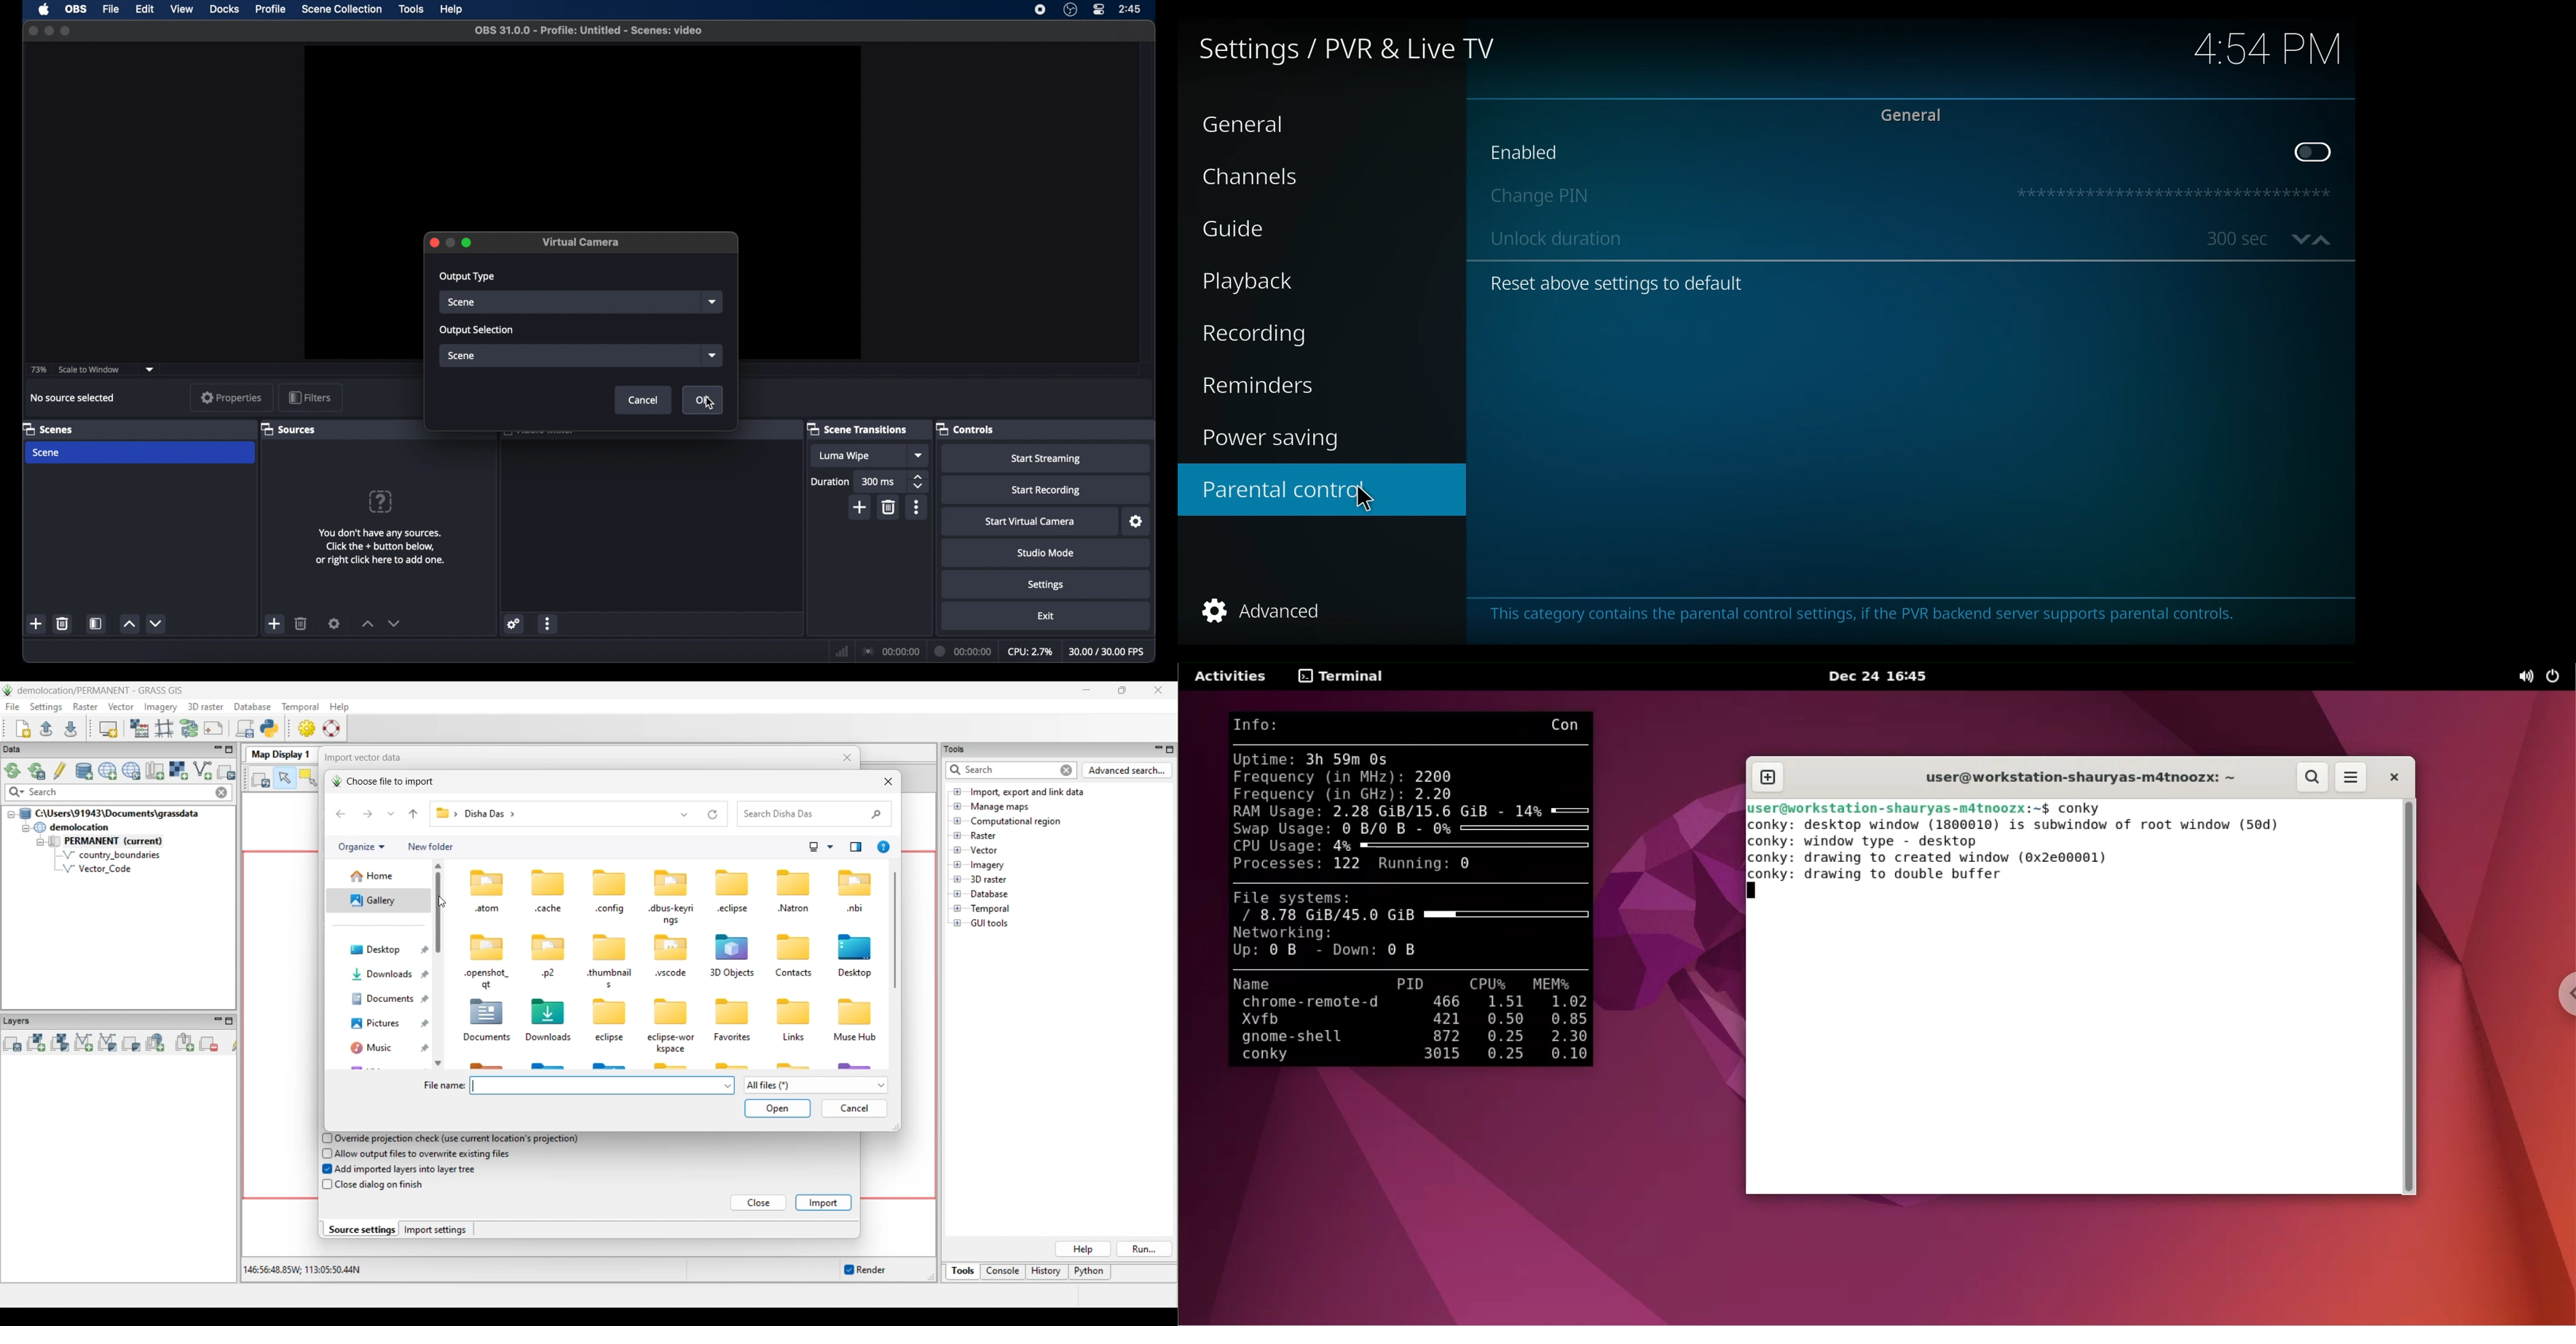  What do you see at coordinates (1108, 652) in the screenshot?
I see `fps` at bounding box center [1108, 652].